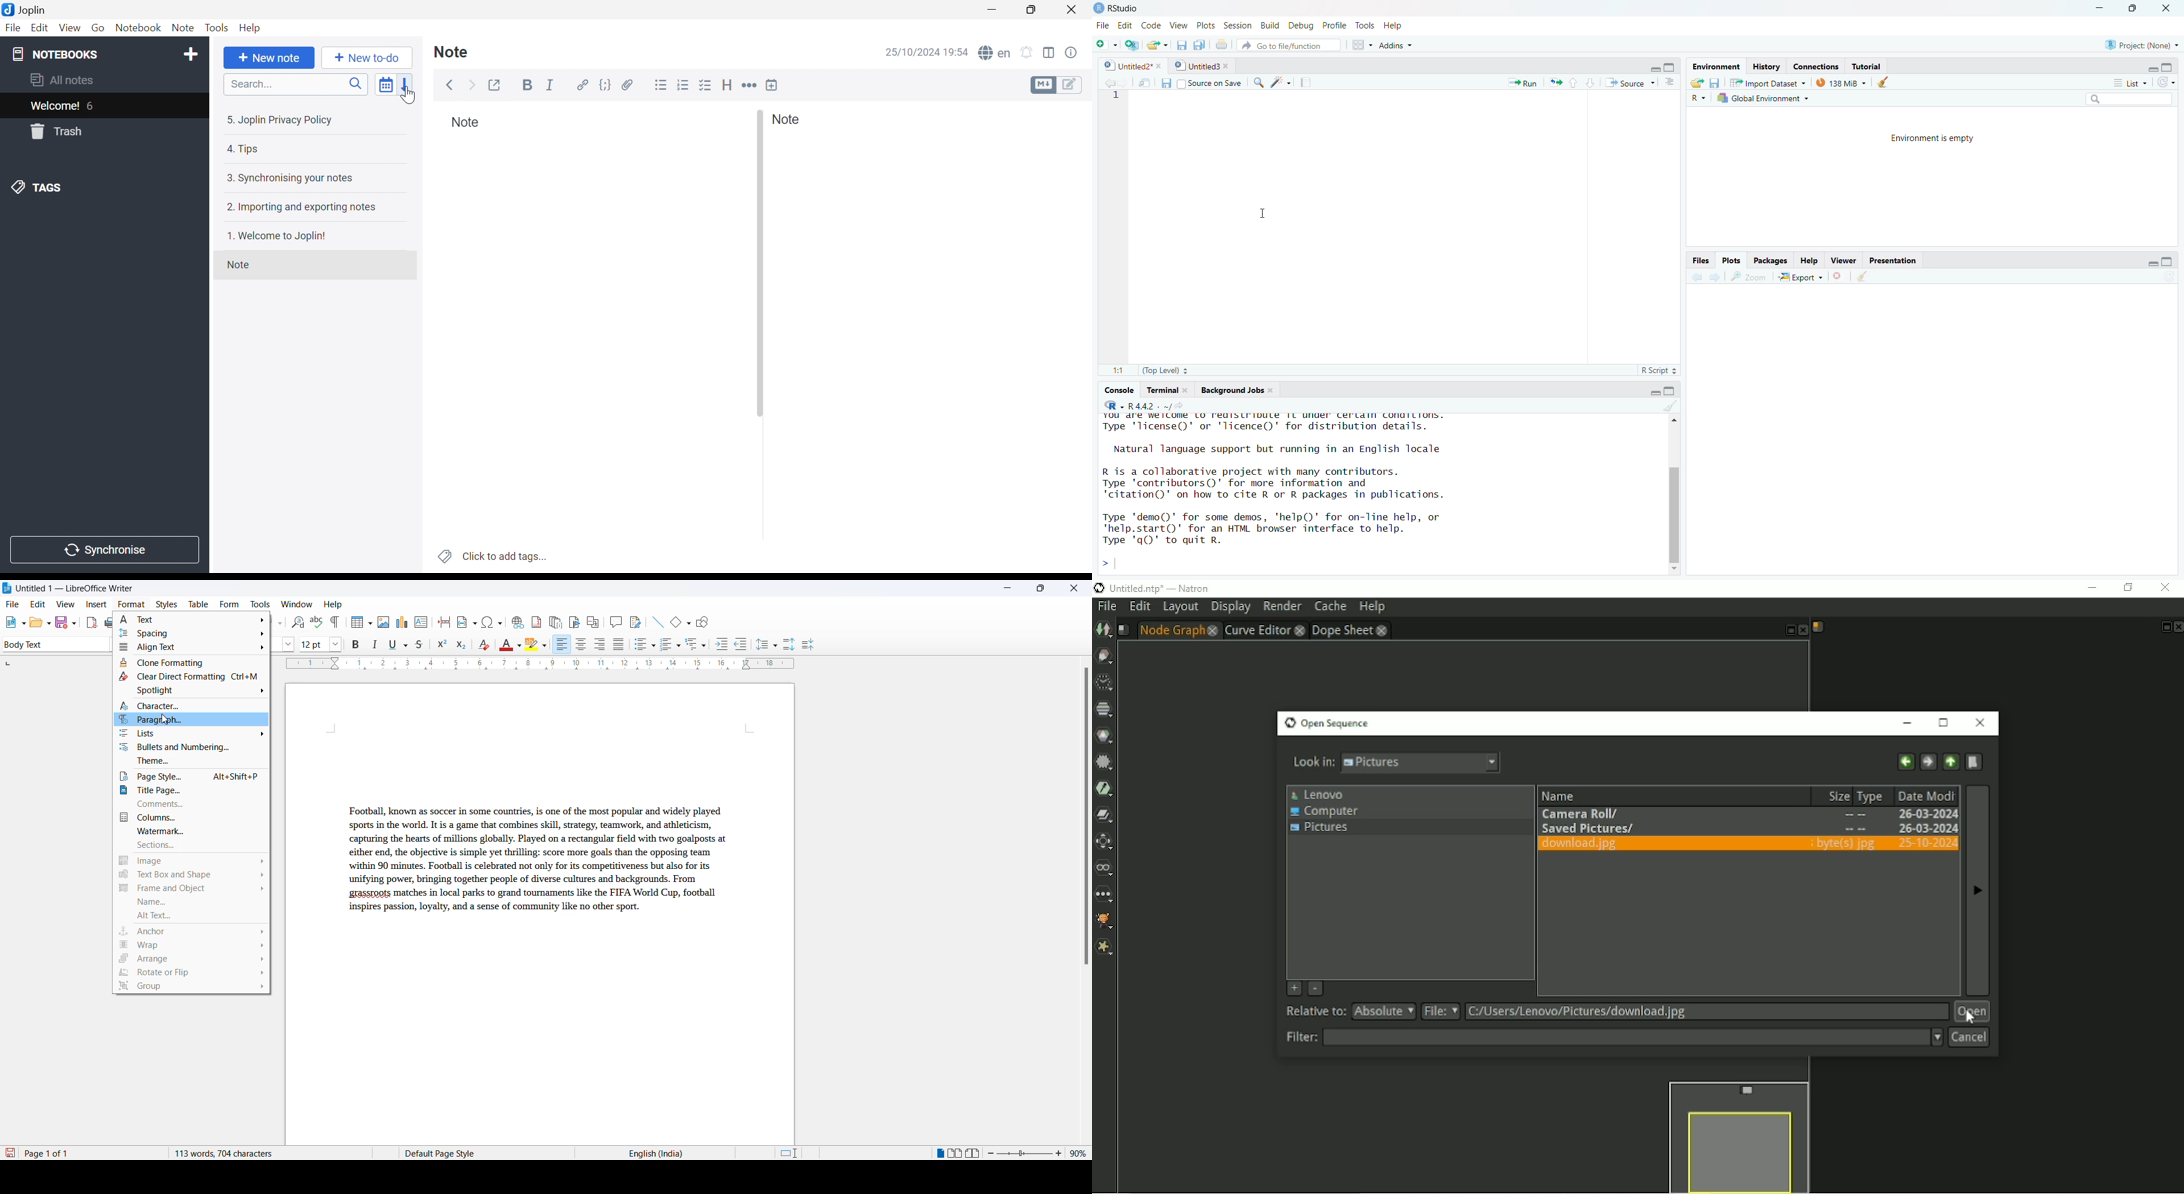  Describe the element at coordinates (193, 804) in the screenshot. I see `comments` at that location.